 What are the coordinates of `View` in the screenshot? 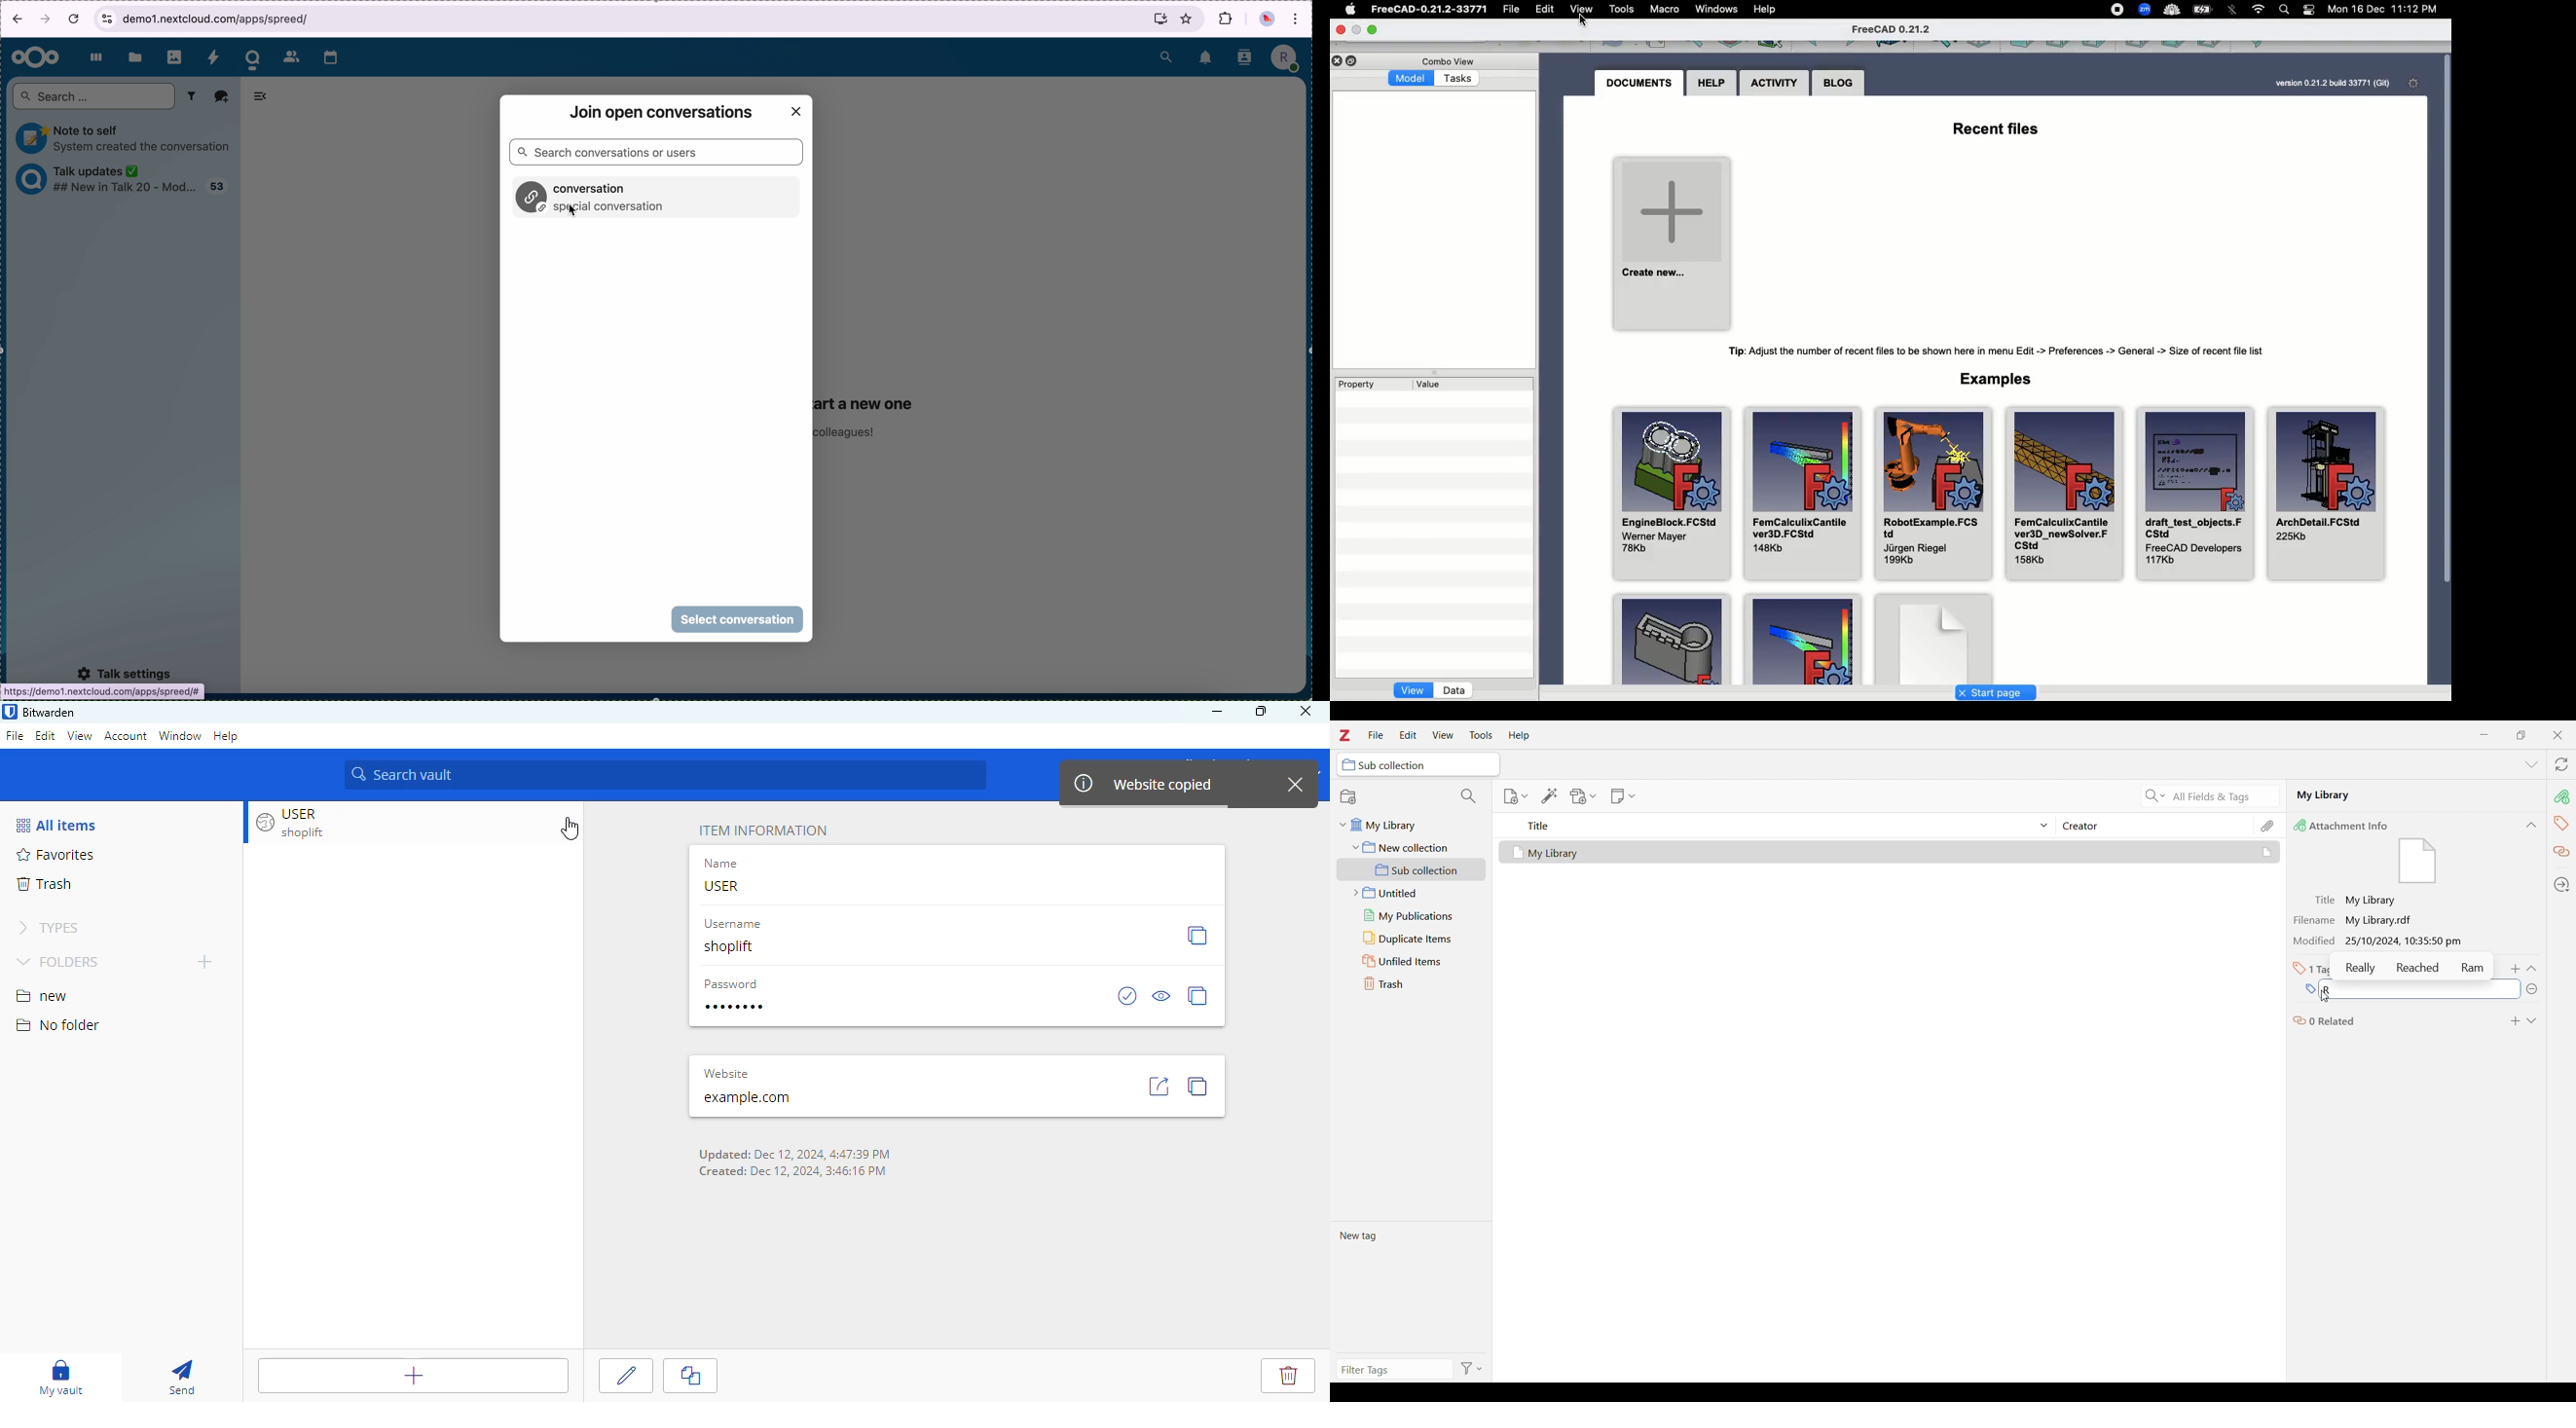 It's located at (1412, 690).